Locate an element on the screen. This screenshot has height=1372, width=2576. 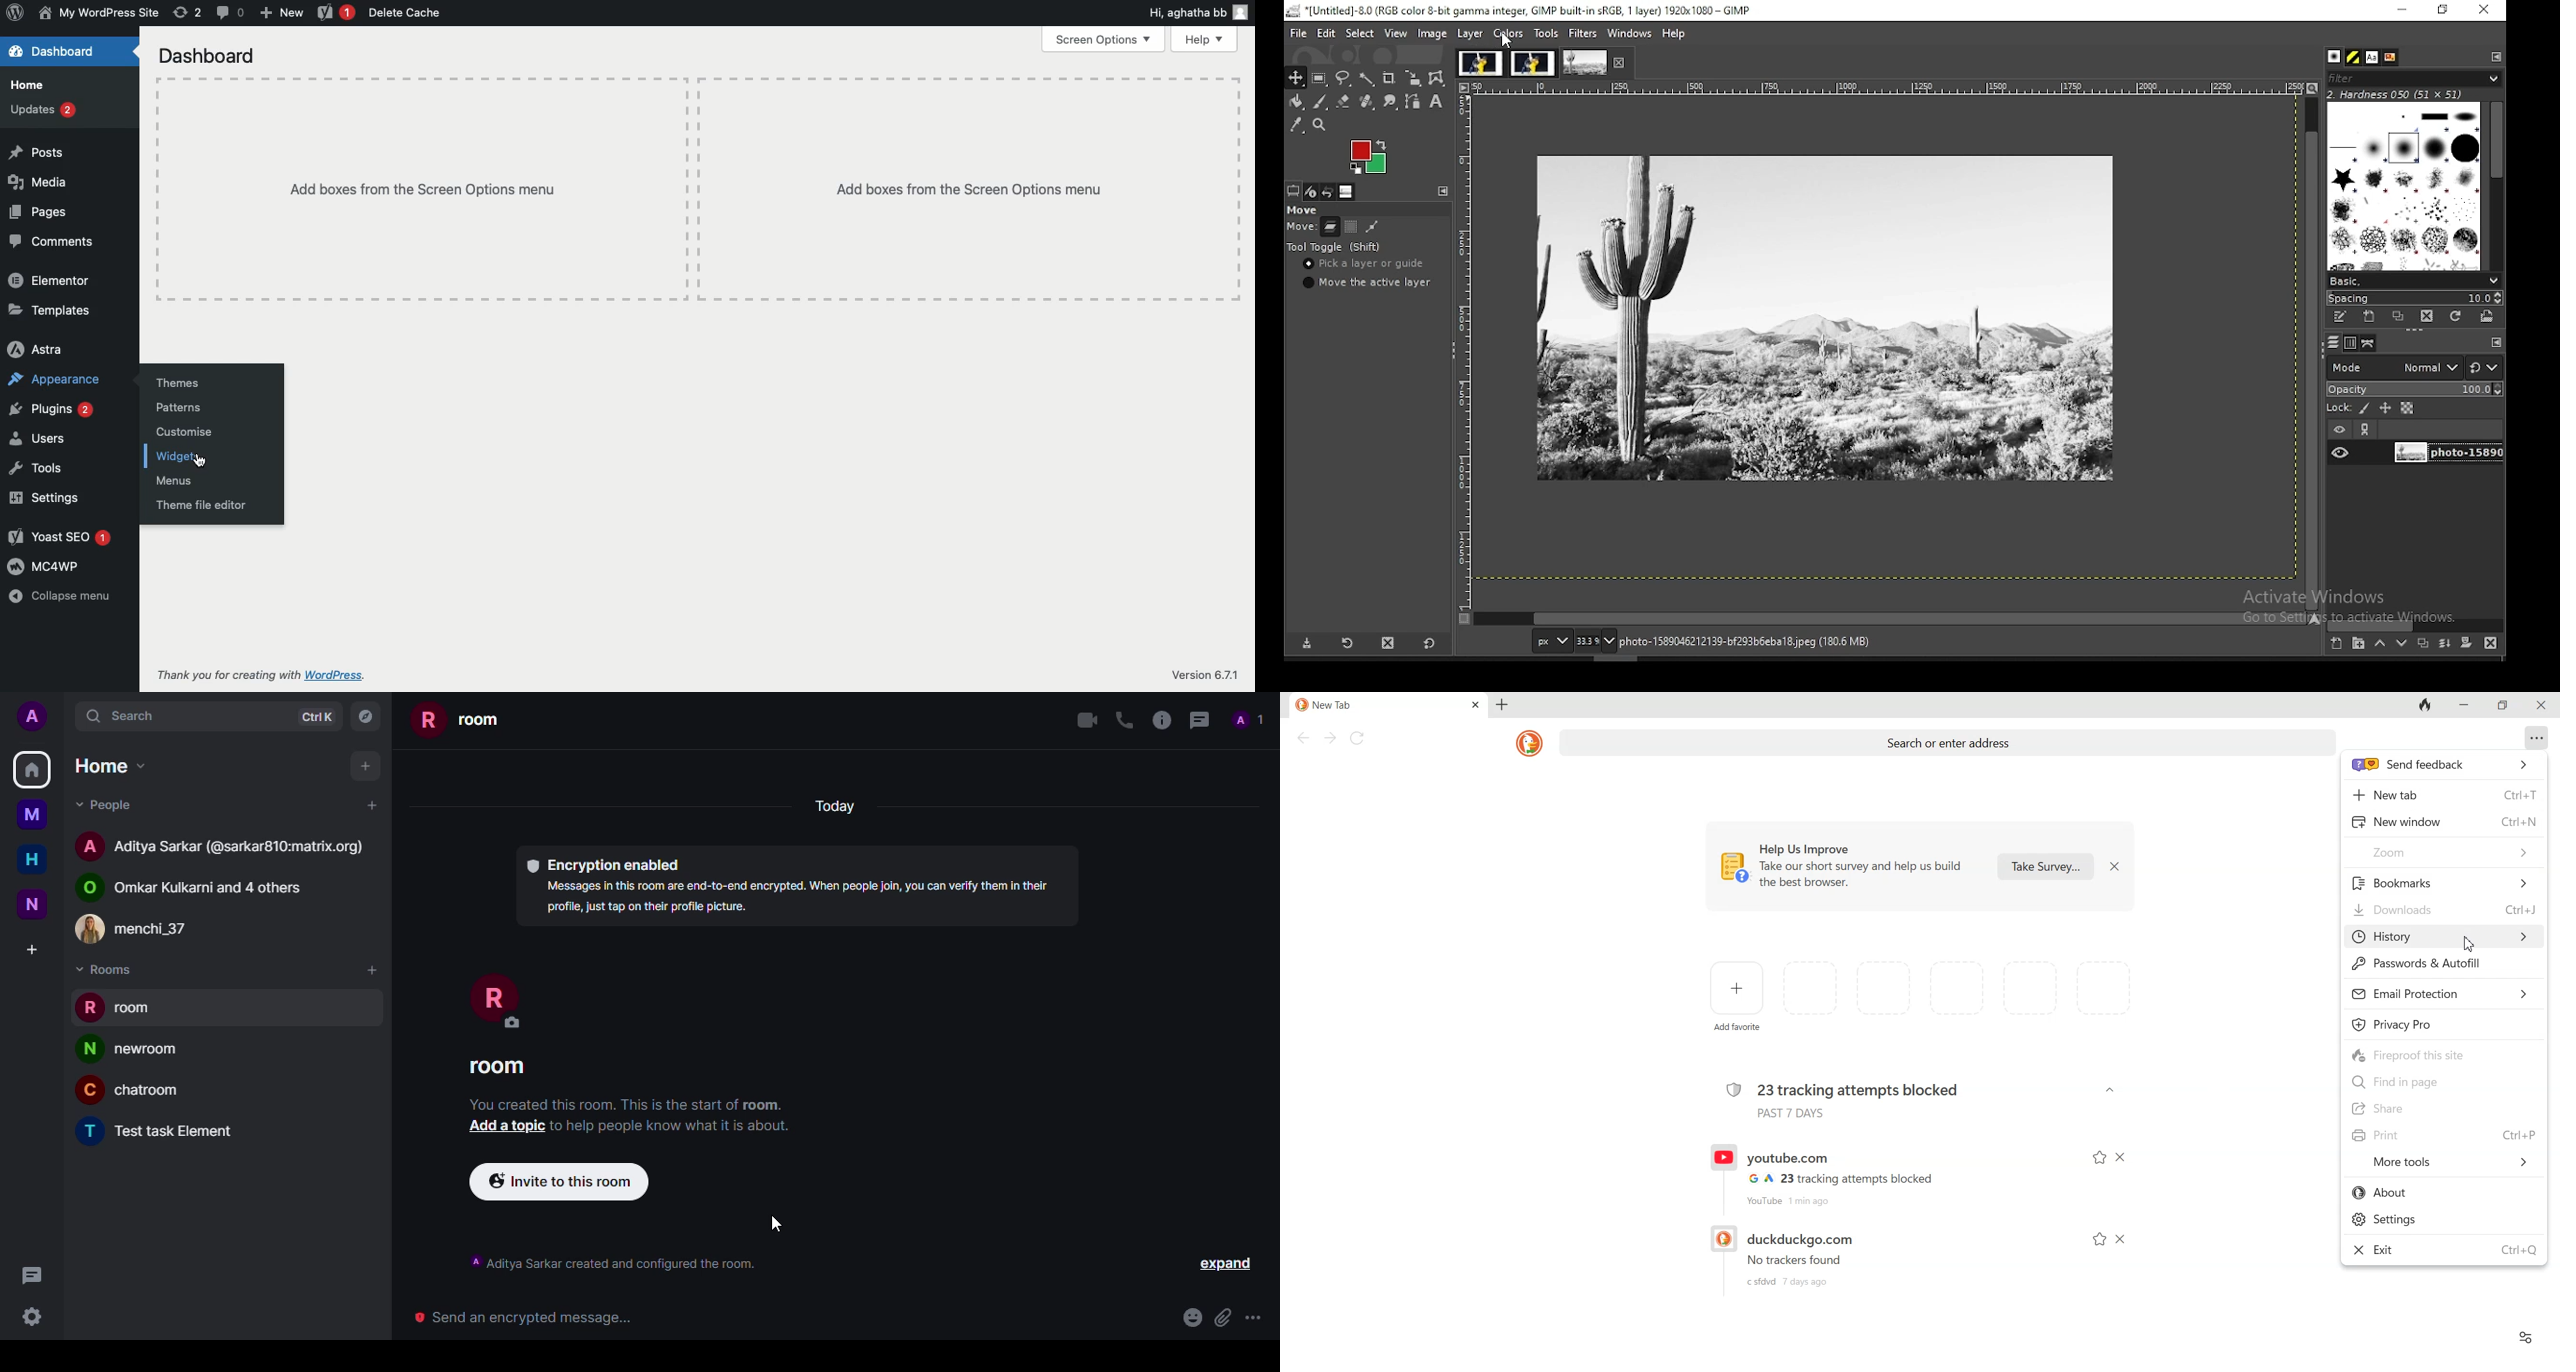
scroll bar is located at coordinates (2312, 352).